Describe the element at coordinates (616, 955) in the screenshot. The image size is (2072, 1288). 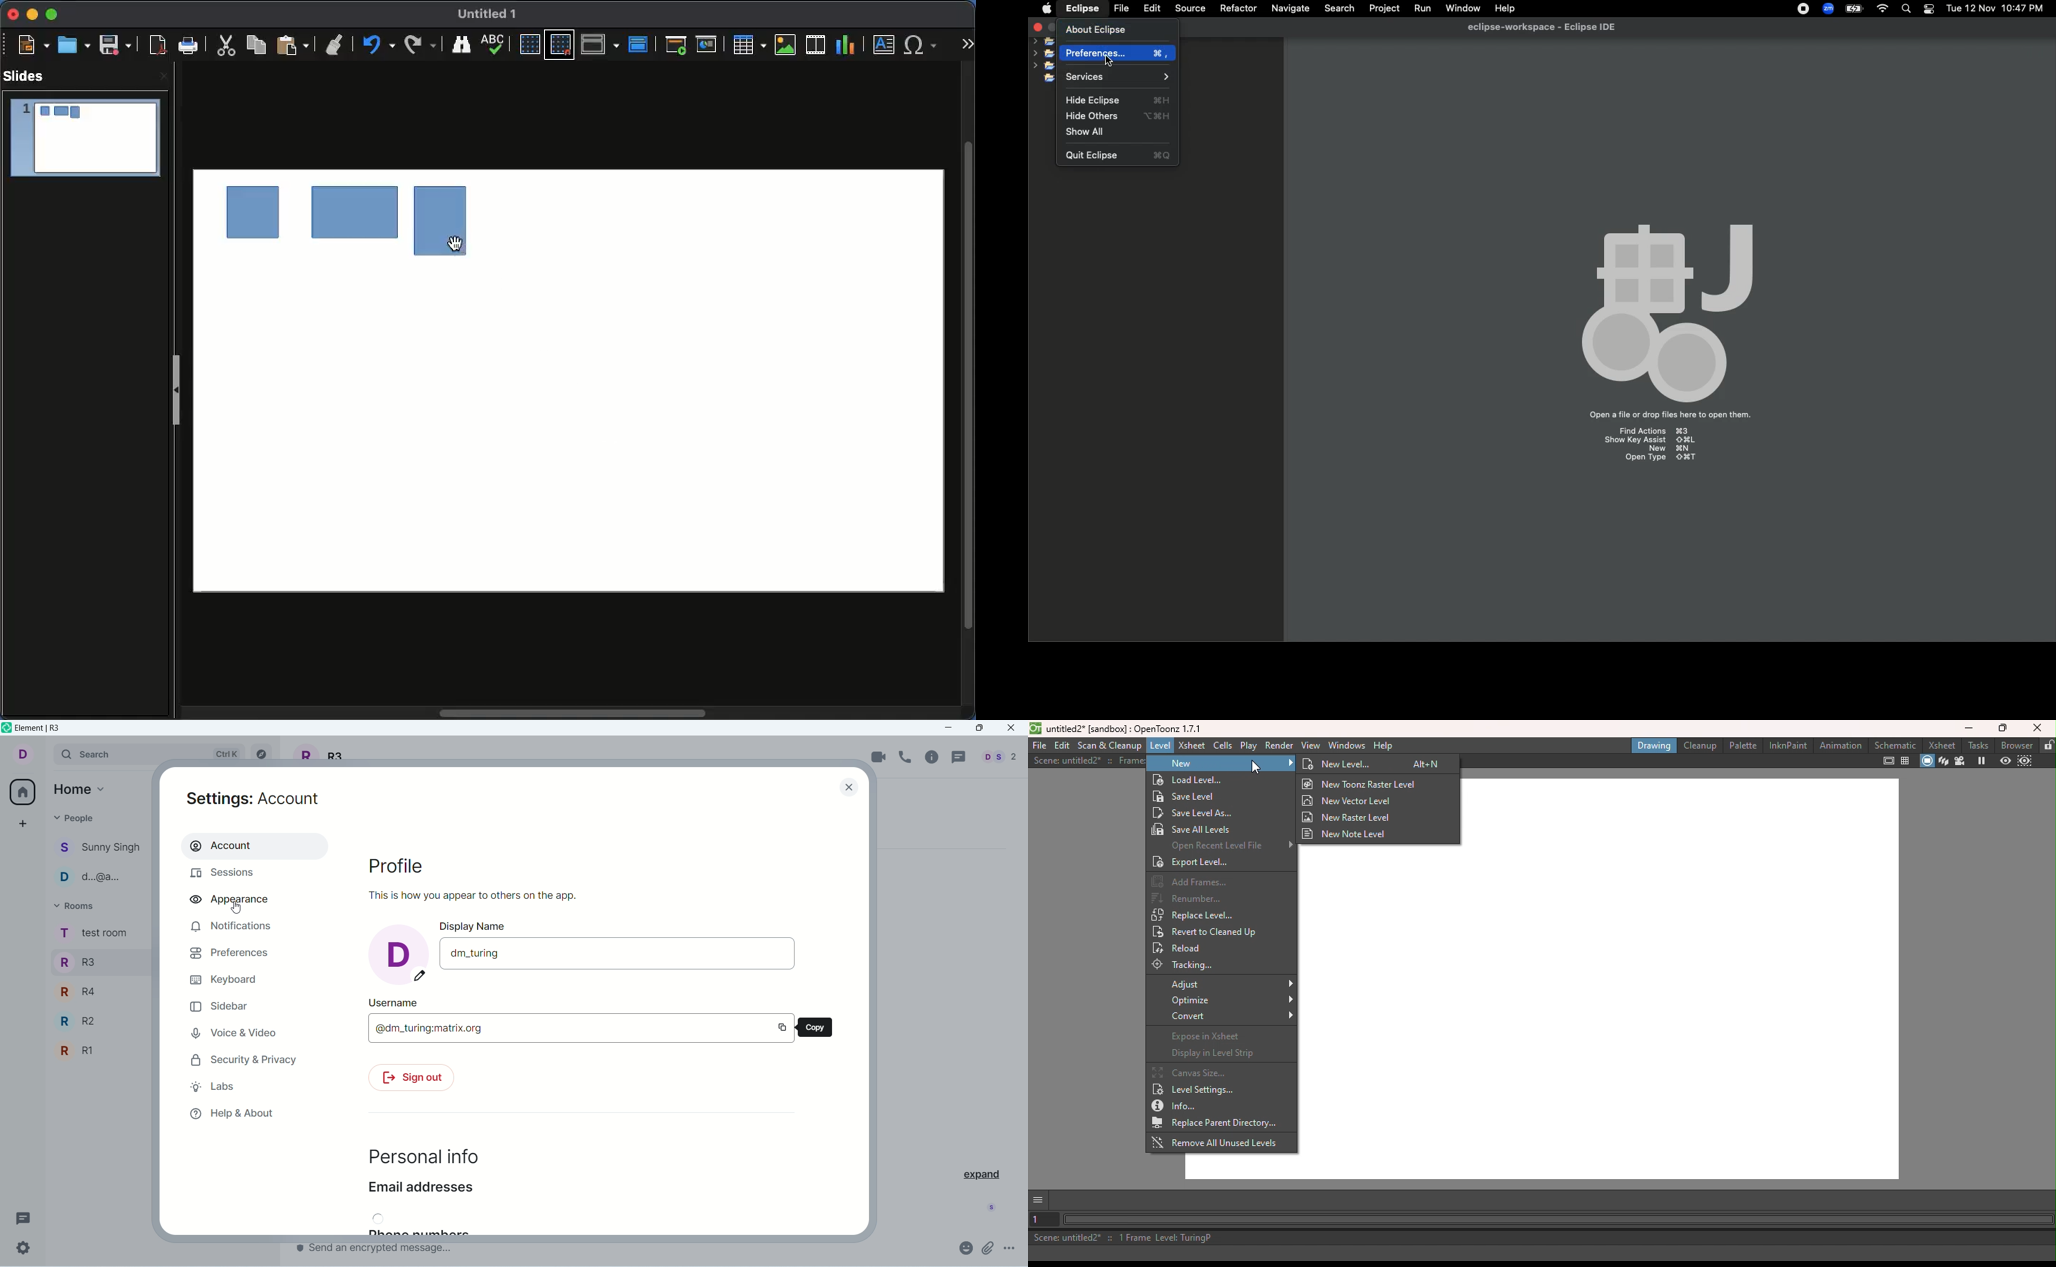
I see `display name` at that location.